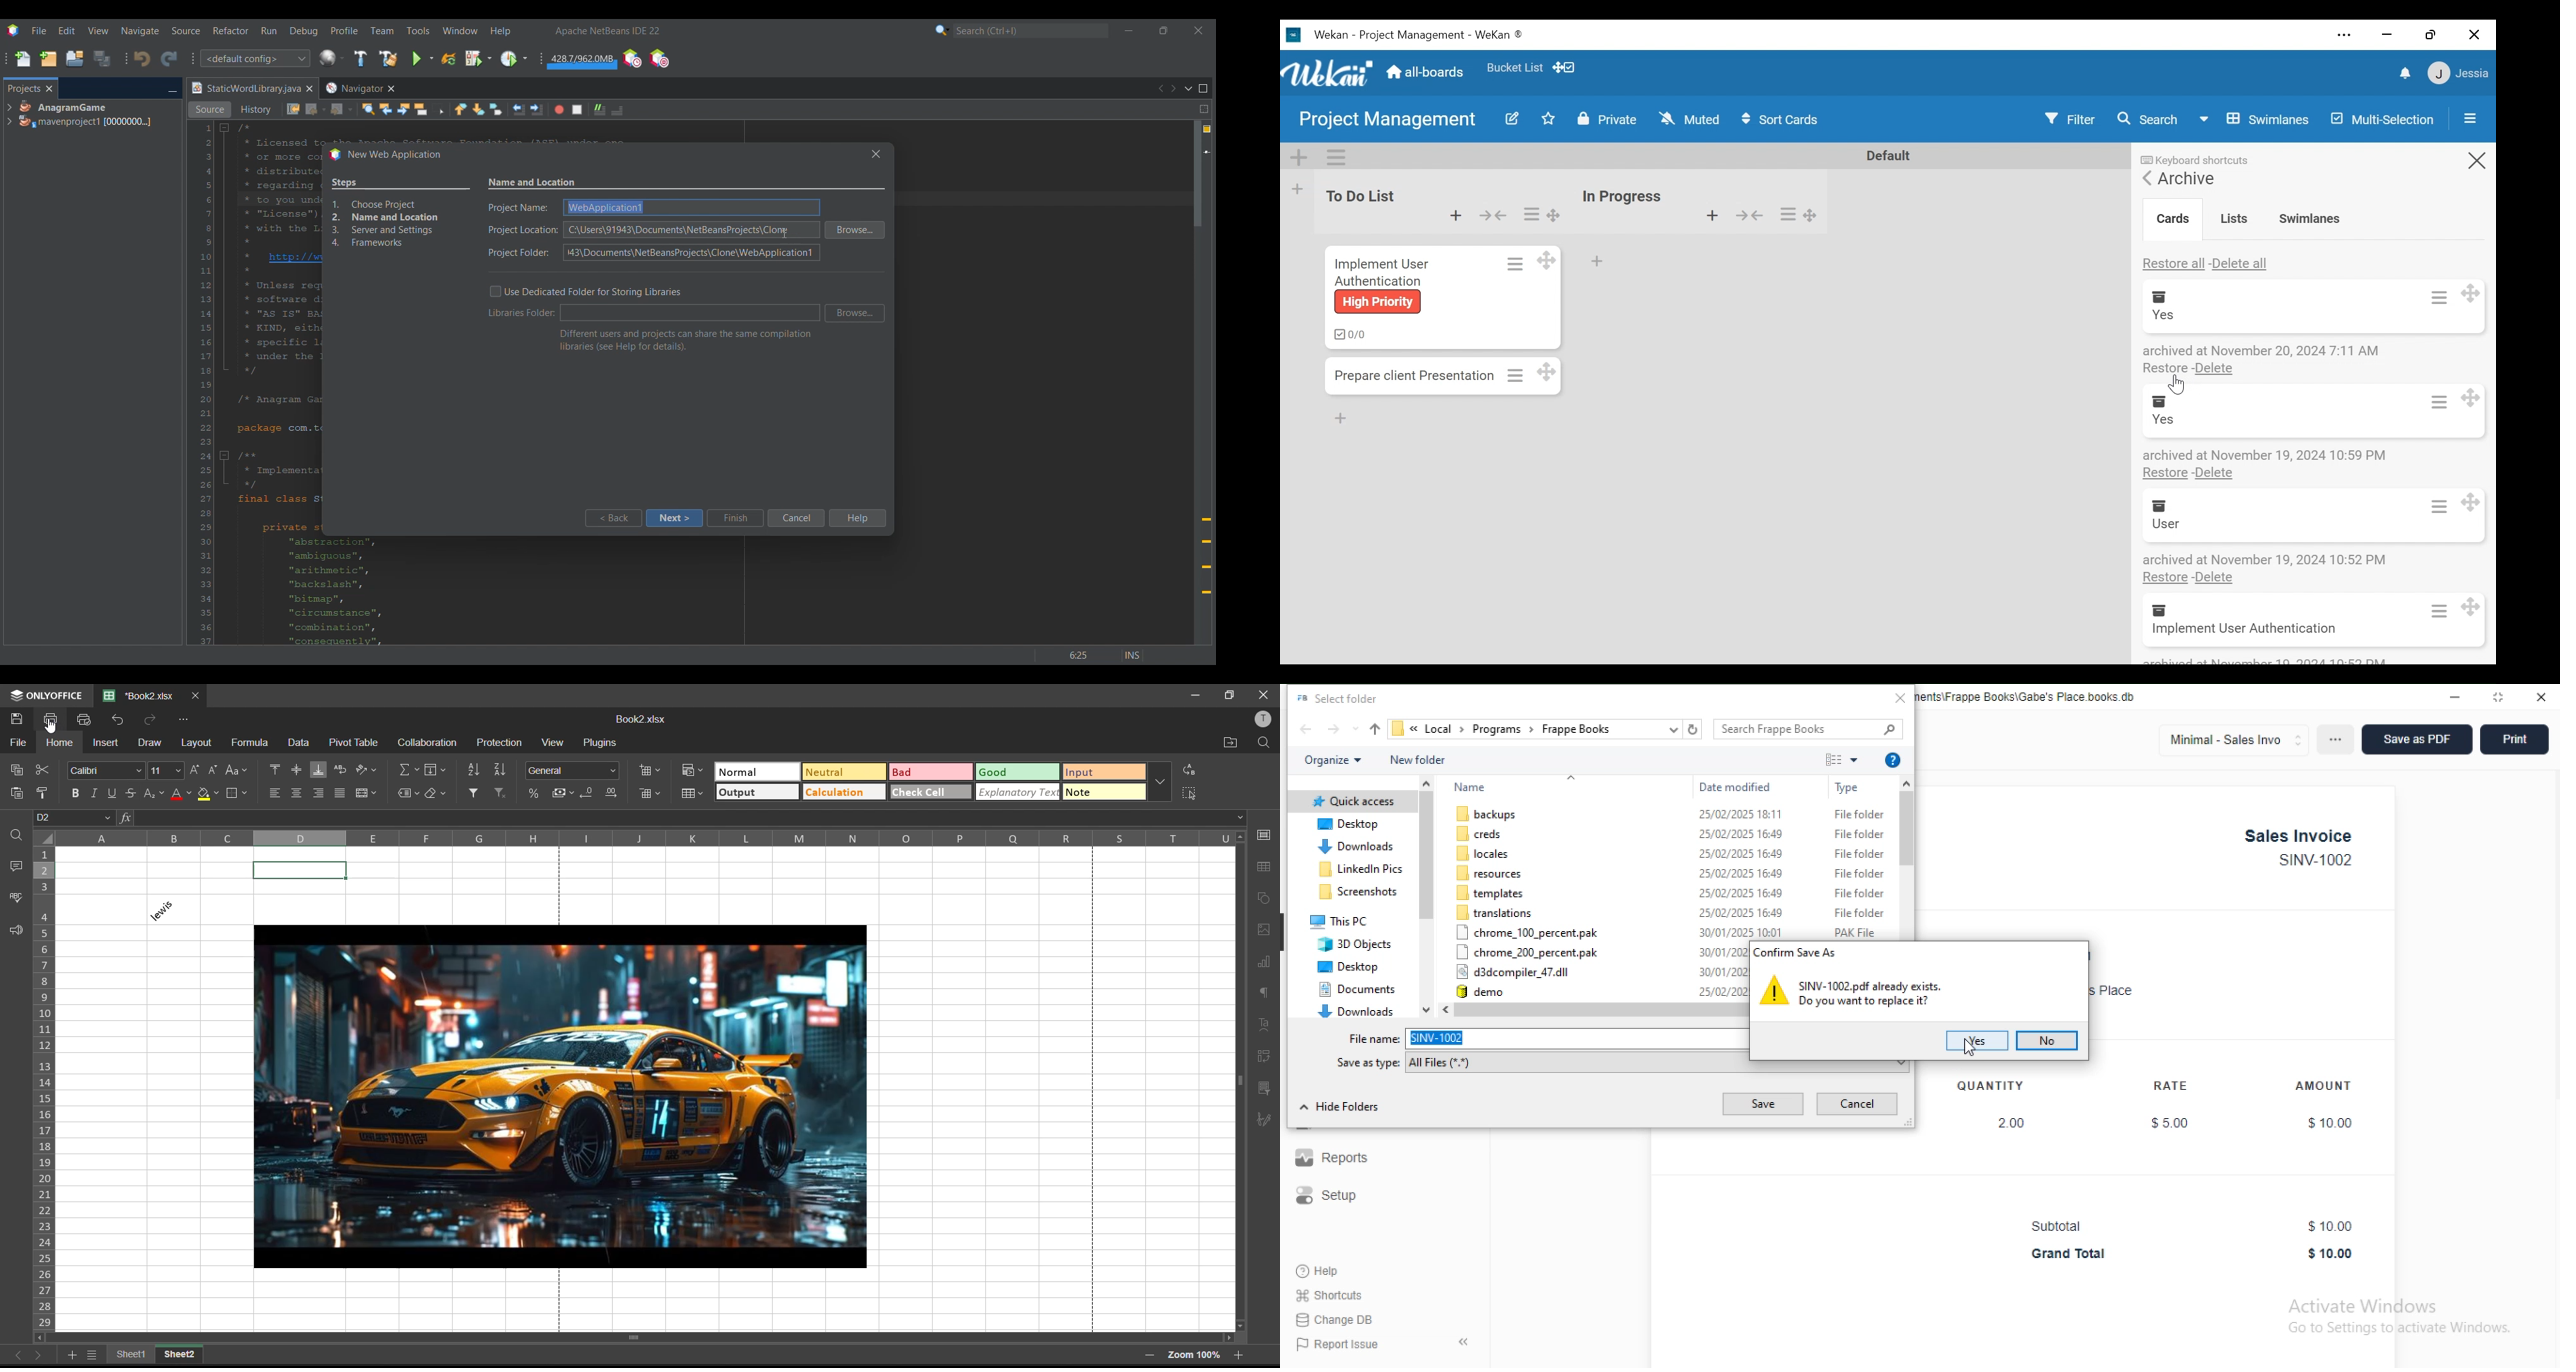  What do you see at coordinates (2176, 386) in the screenshot?
I see `Cursor` at bounding box center [2176, 386].